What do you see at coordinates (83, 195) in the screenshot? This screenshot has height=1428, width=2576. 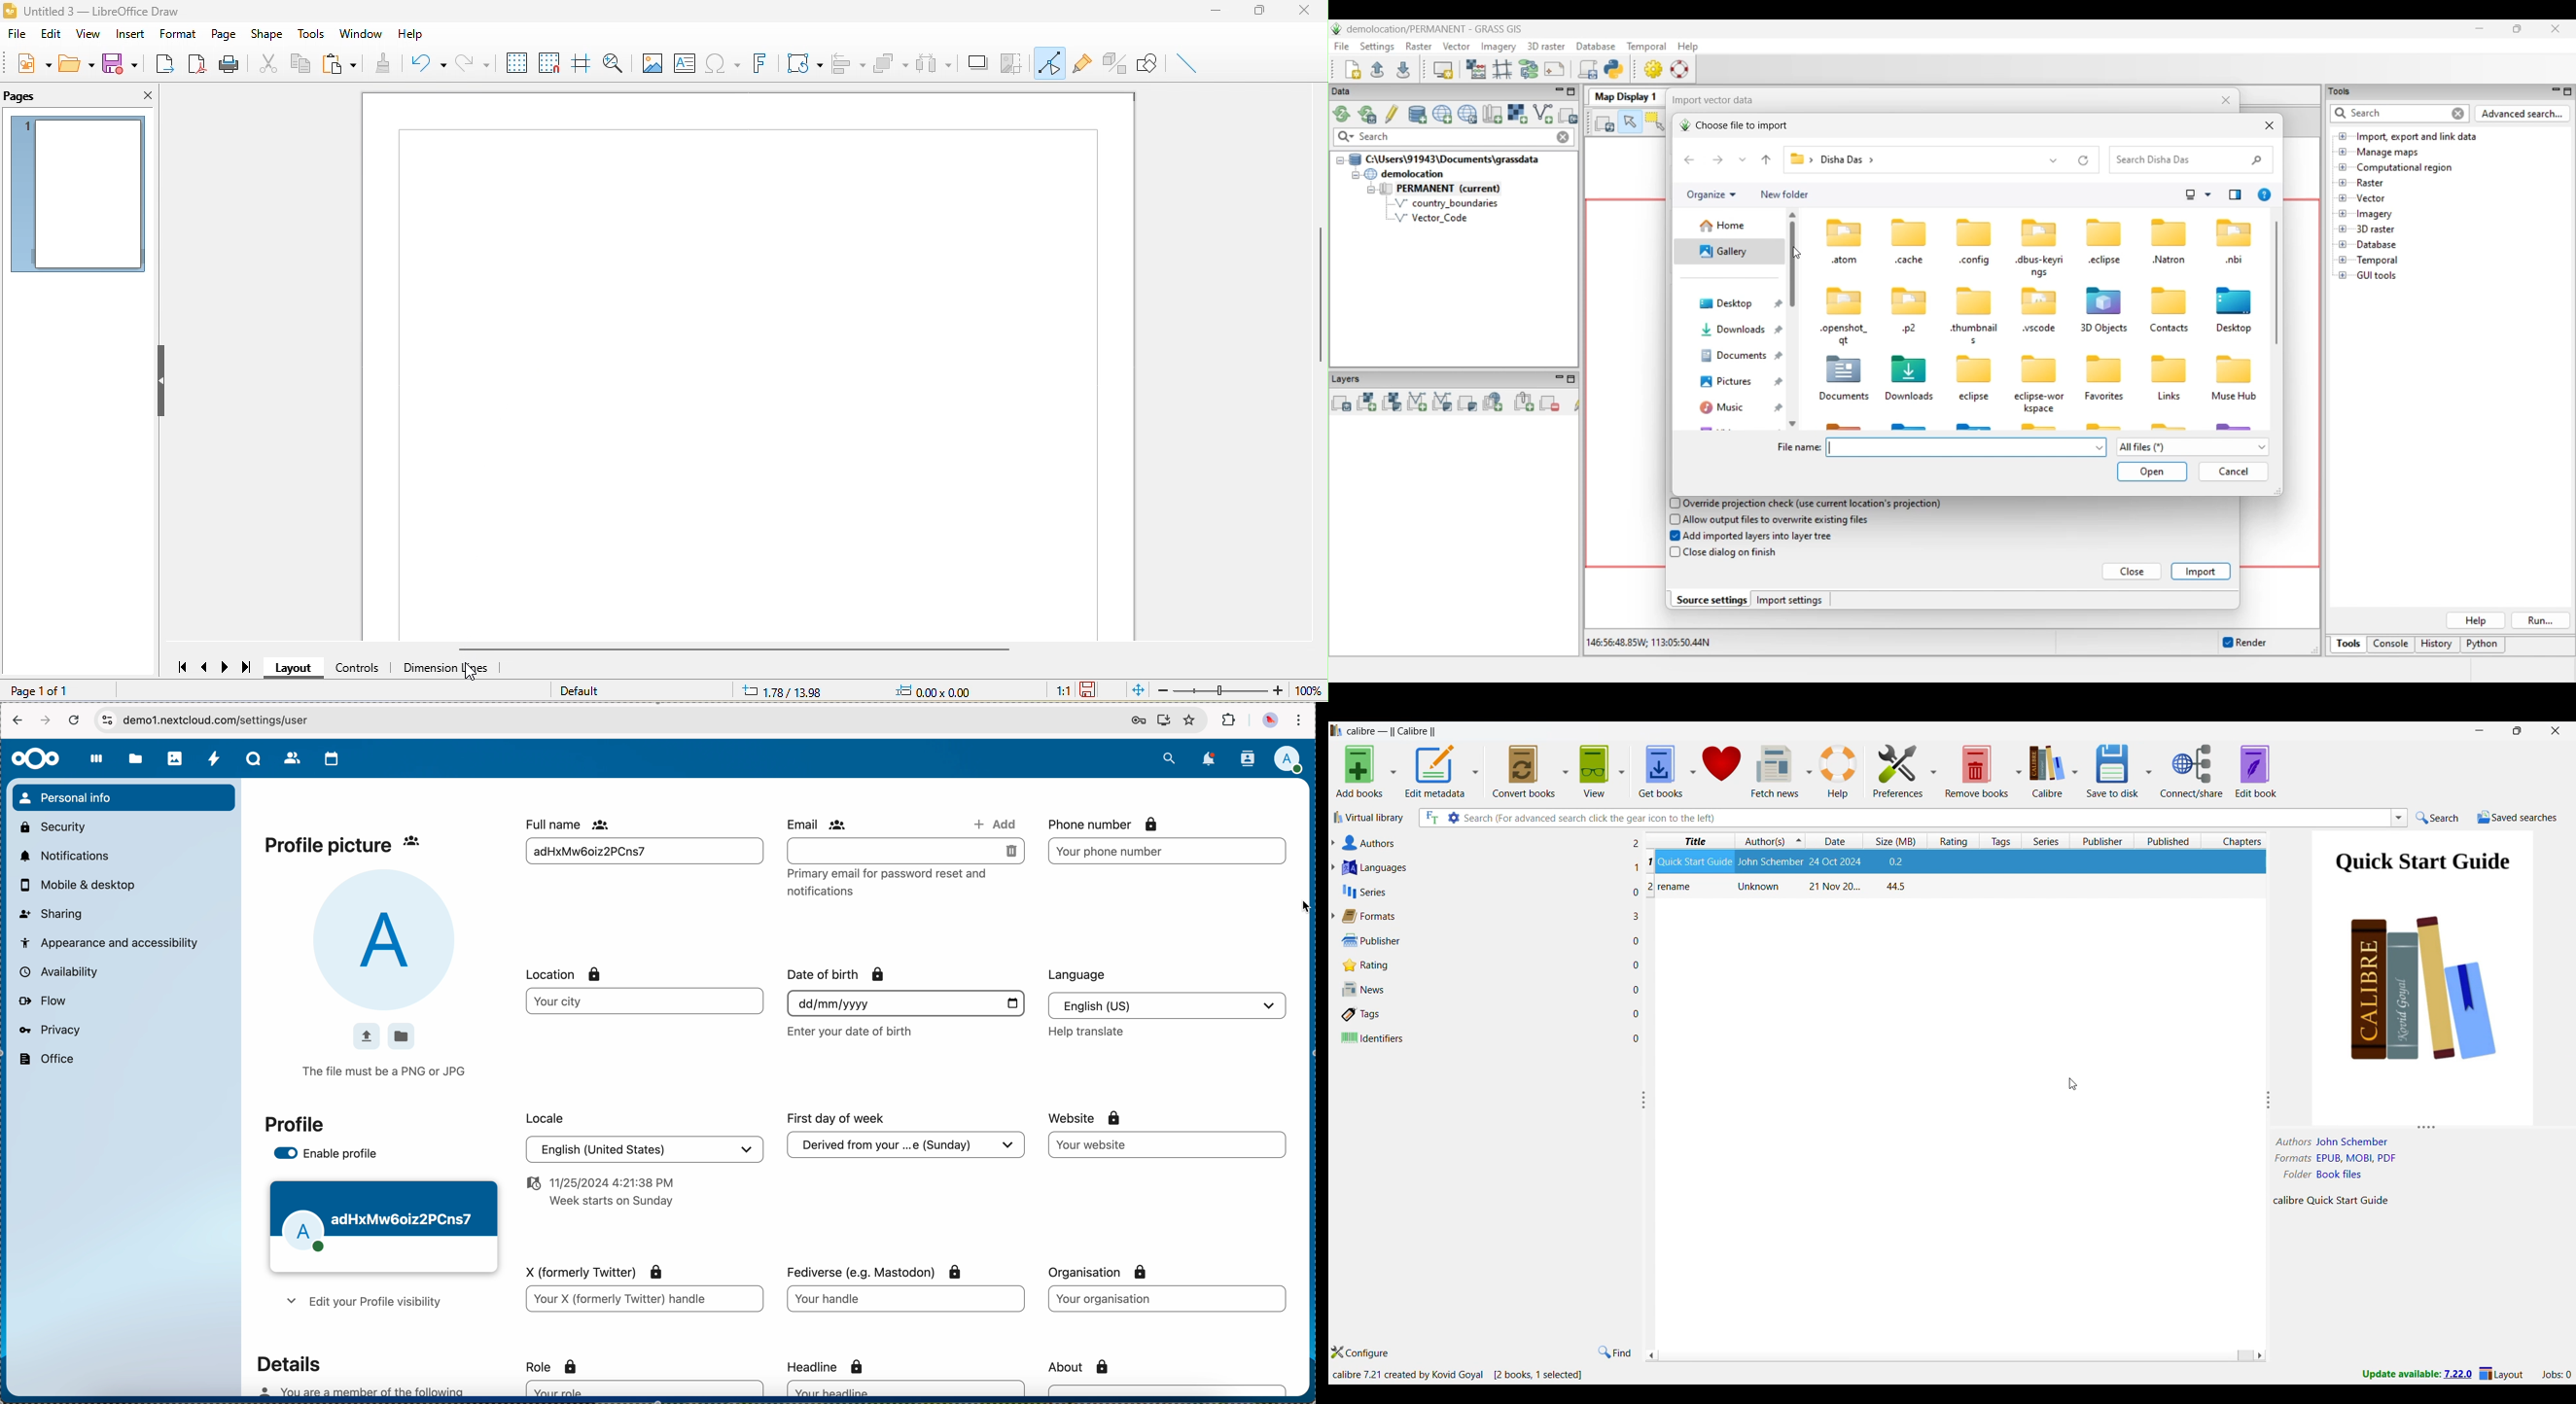 I see `page 1` at bounding box center [83, 195].